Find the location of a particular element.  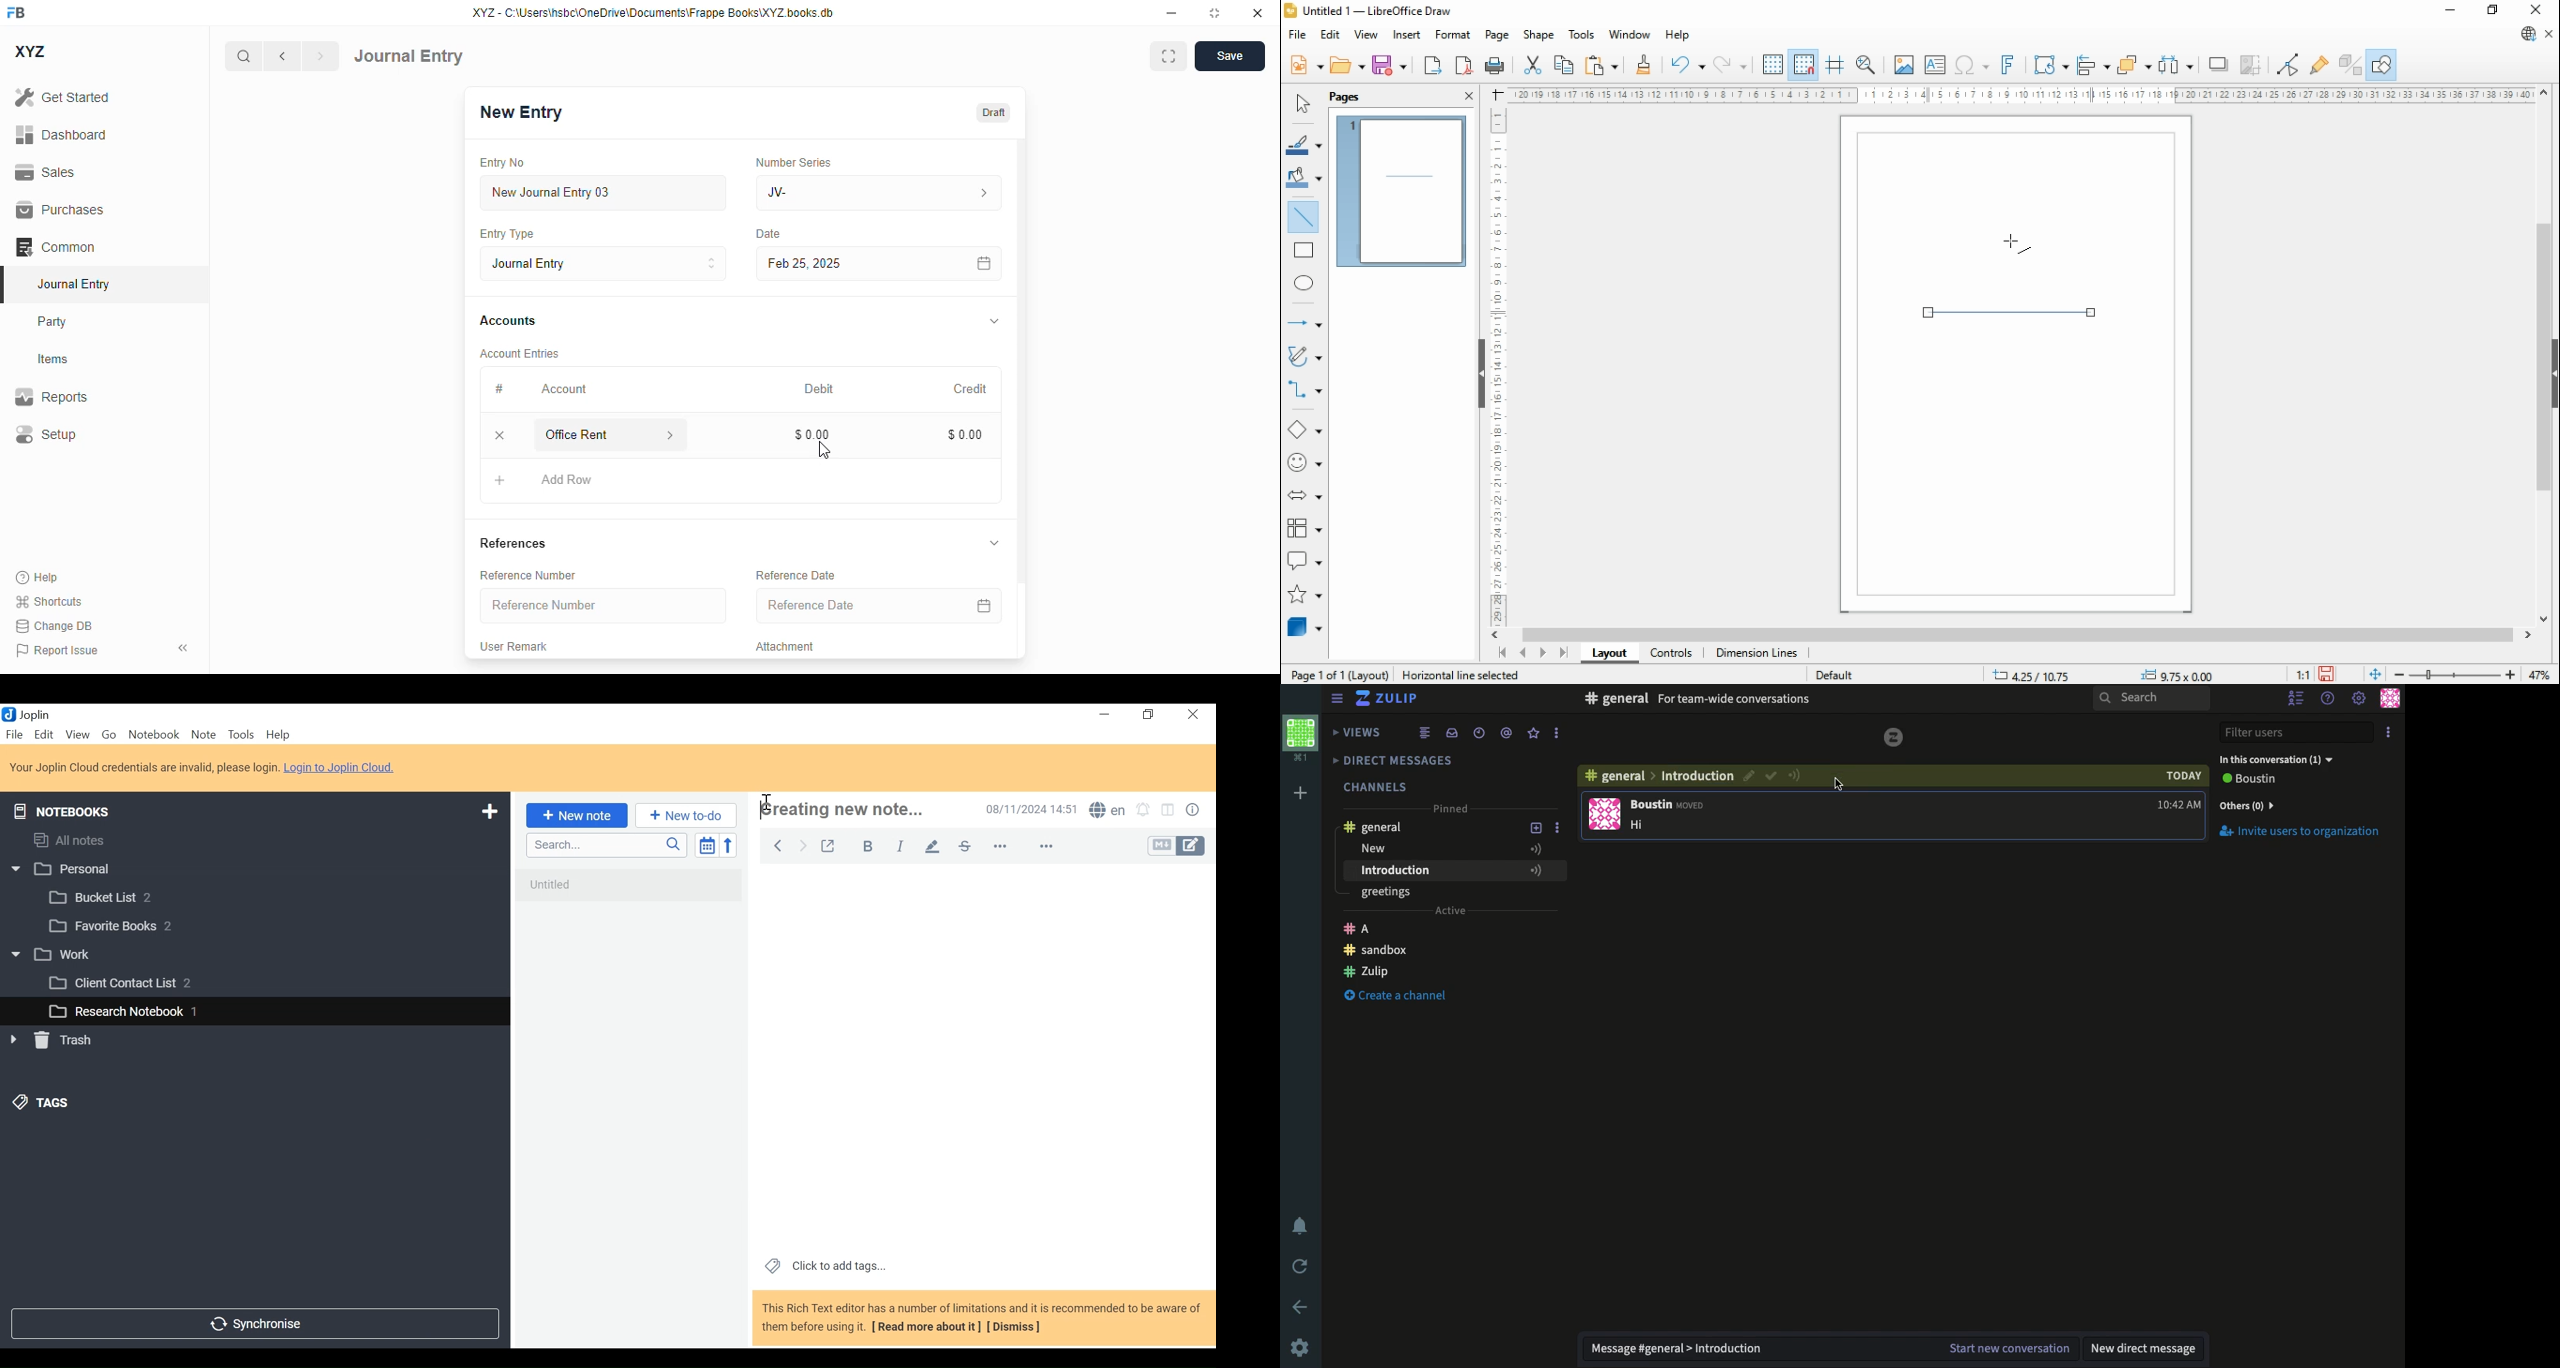

close is located at coordinates (1258, 12).